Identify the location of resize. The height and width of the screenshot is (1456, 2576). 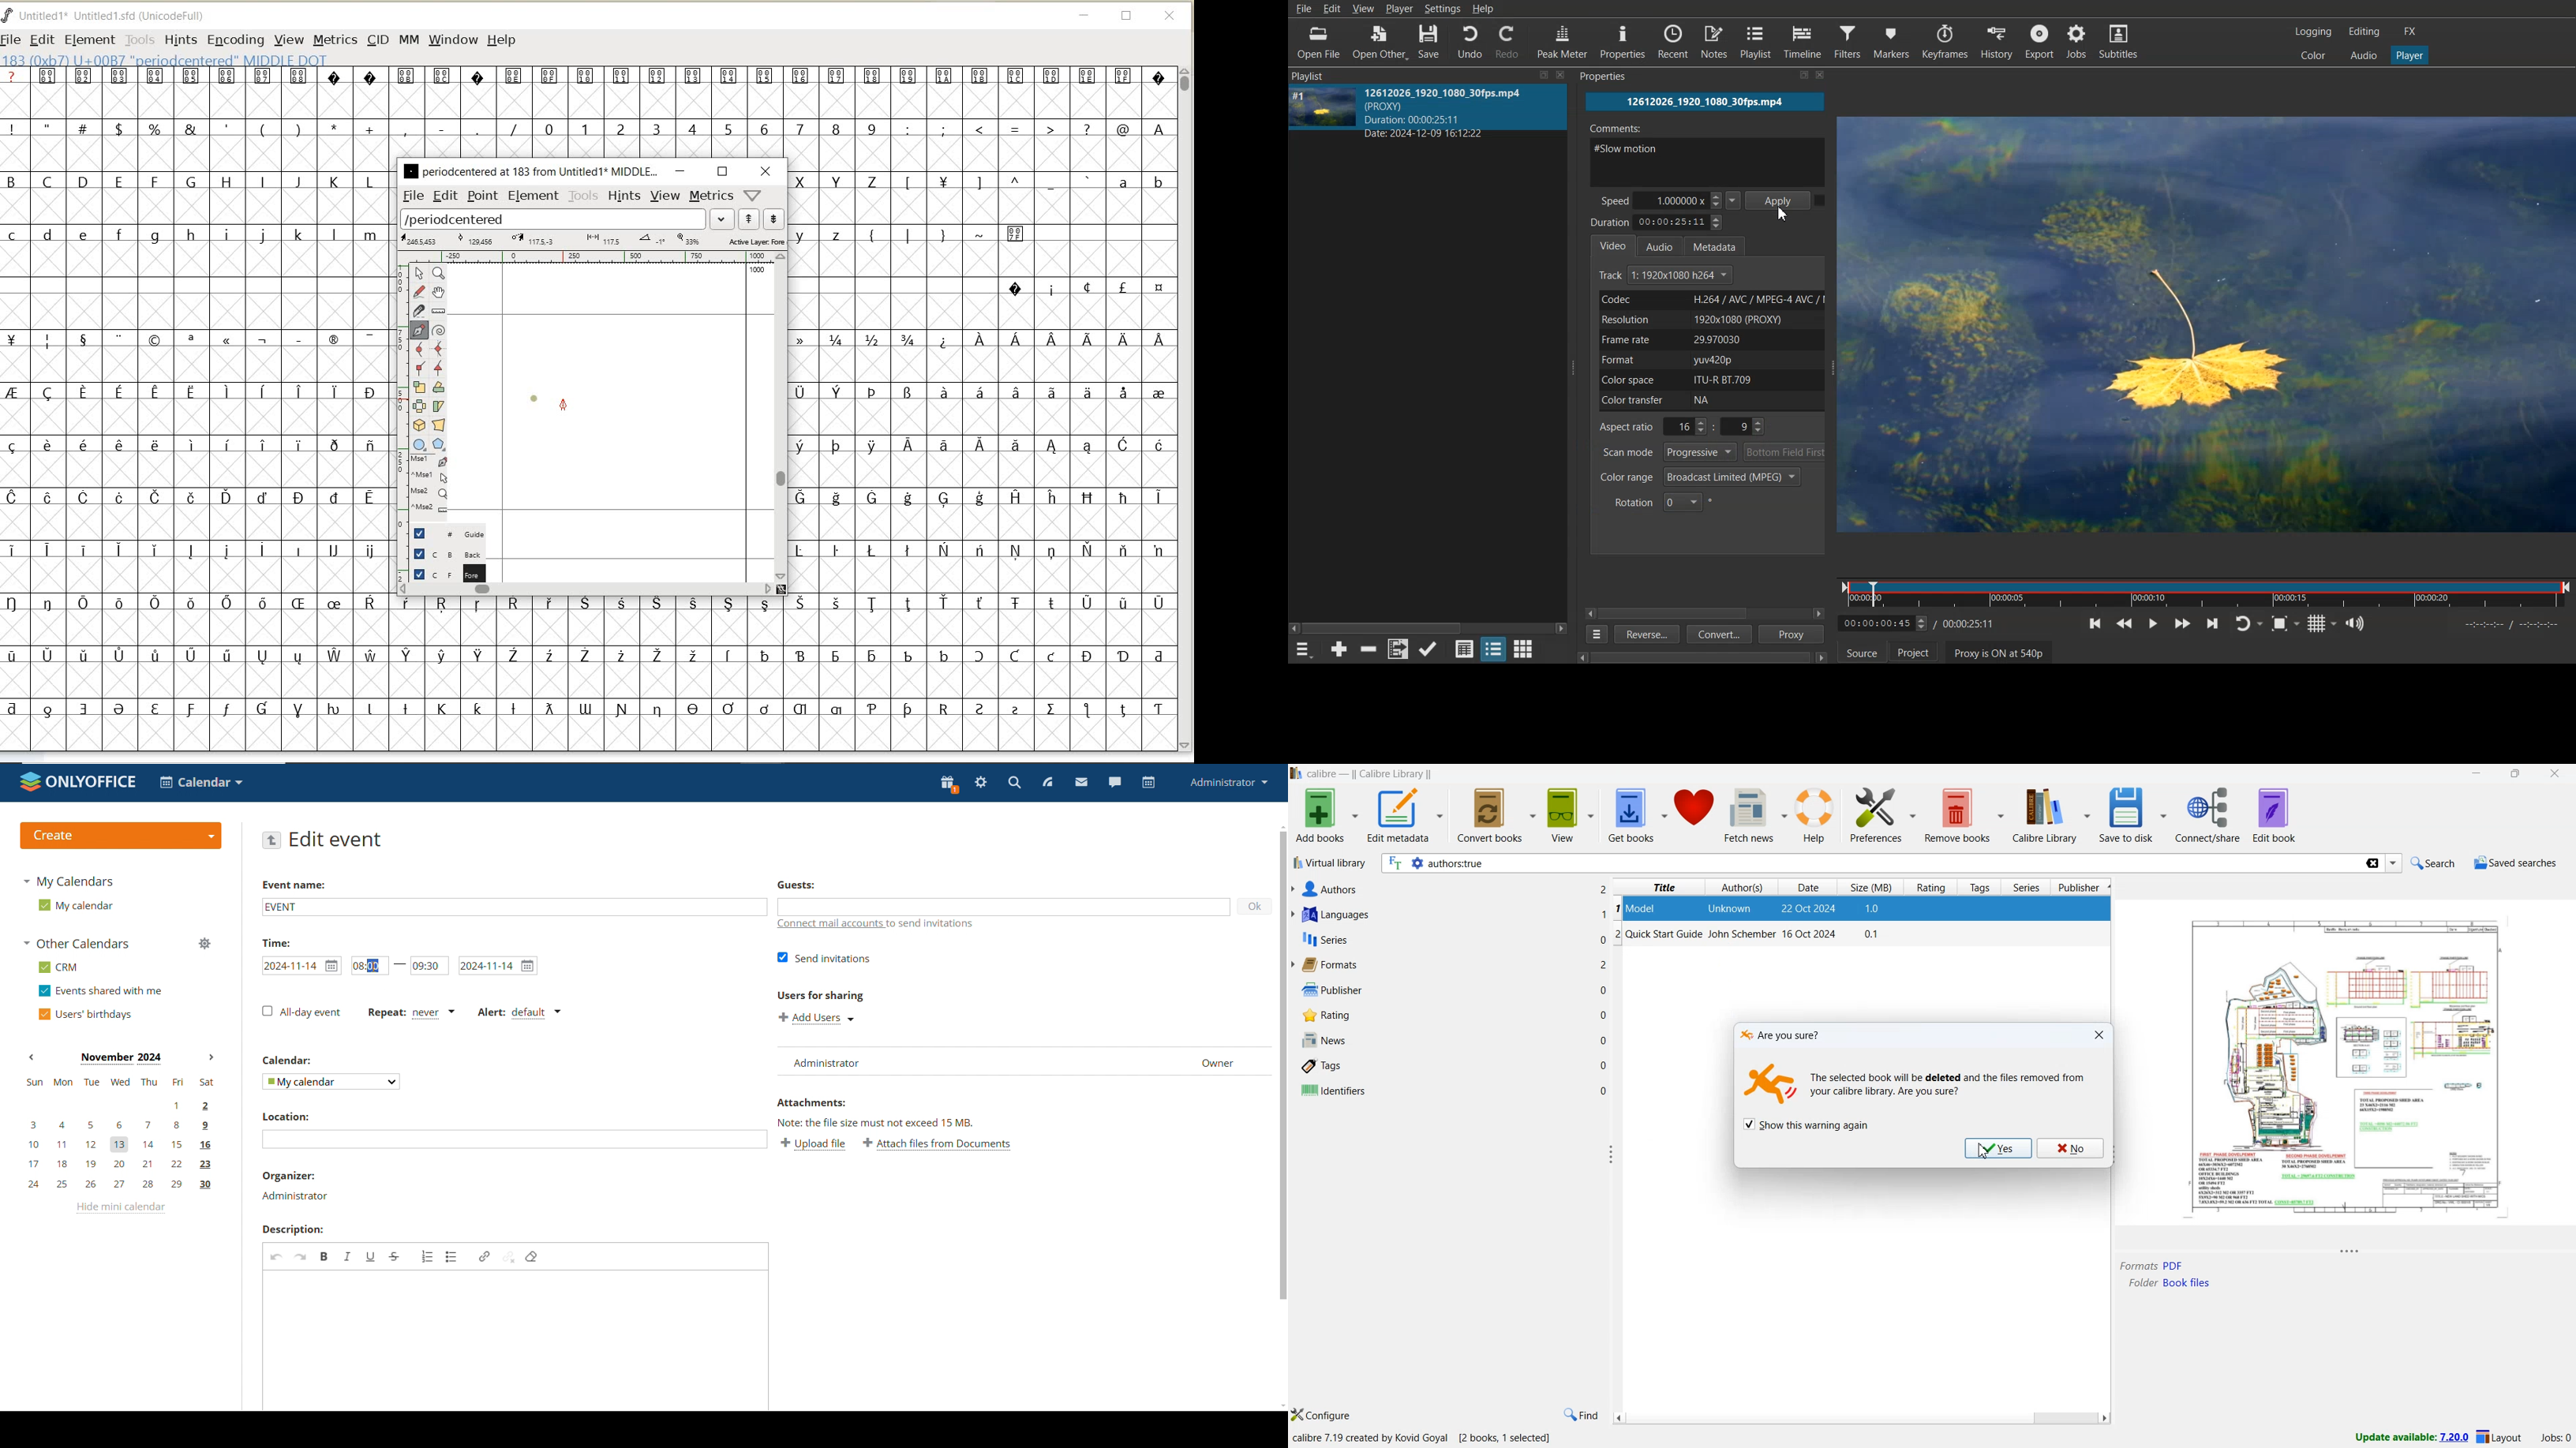
(1789, 77).